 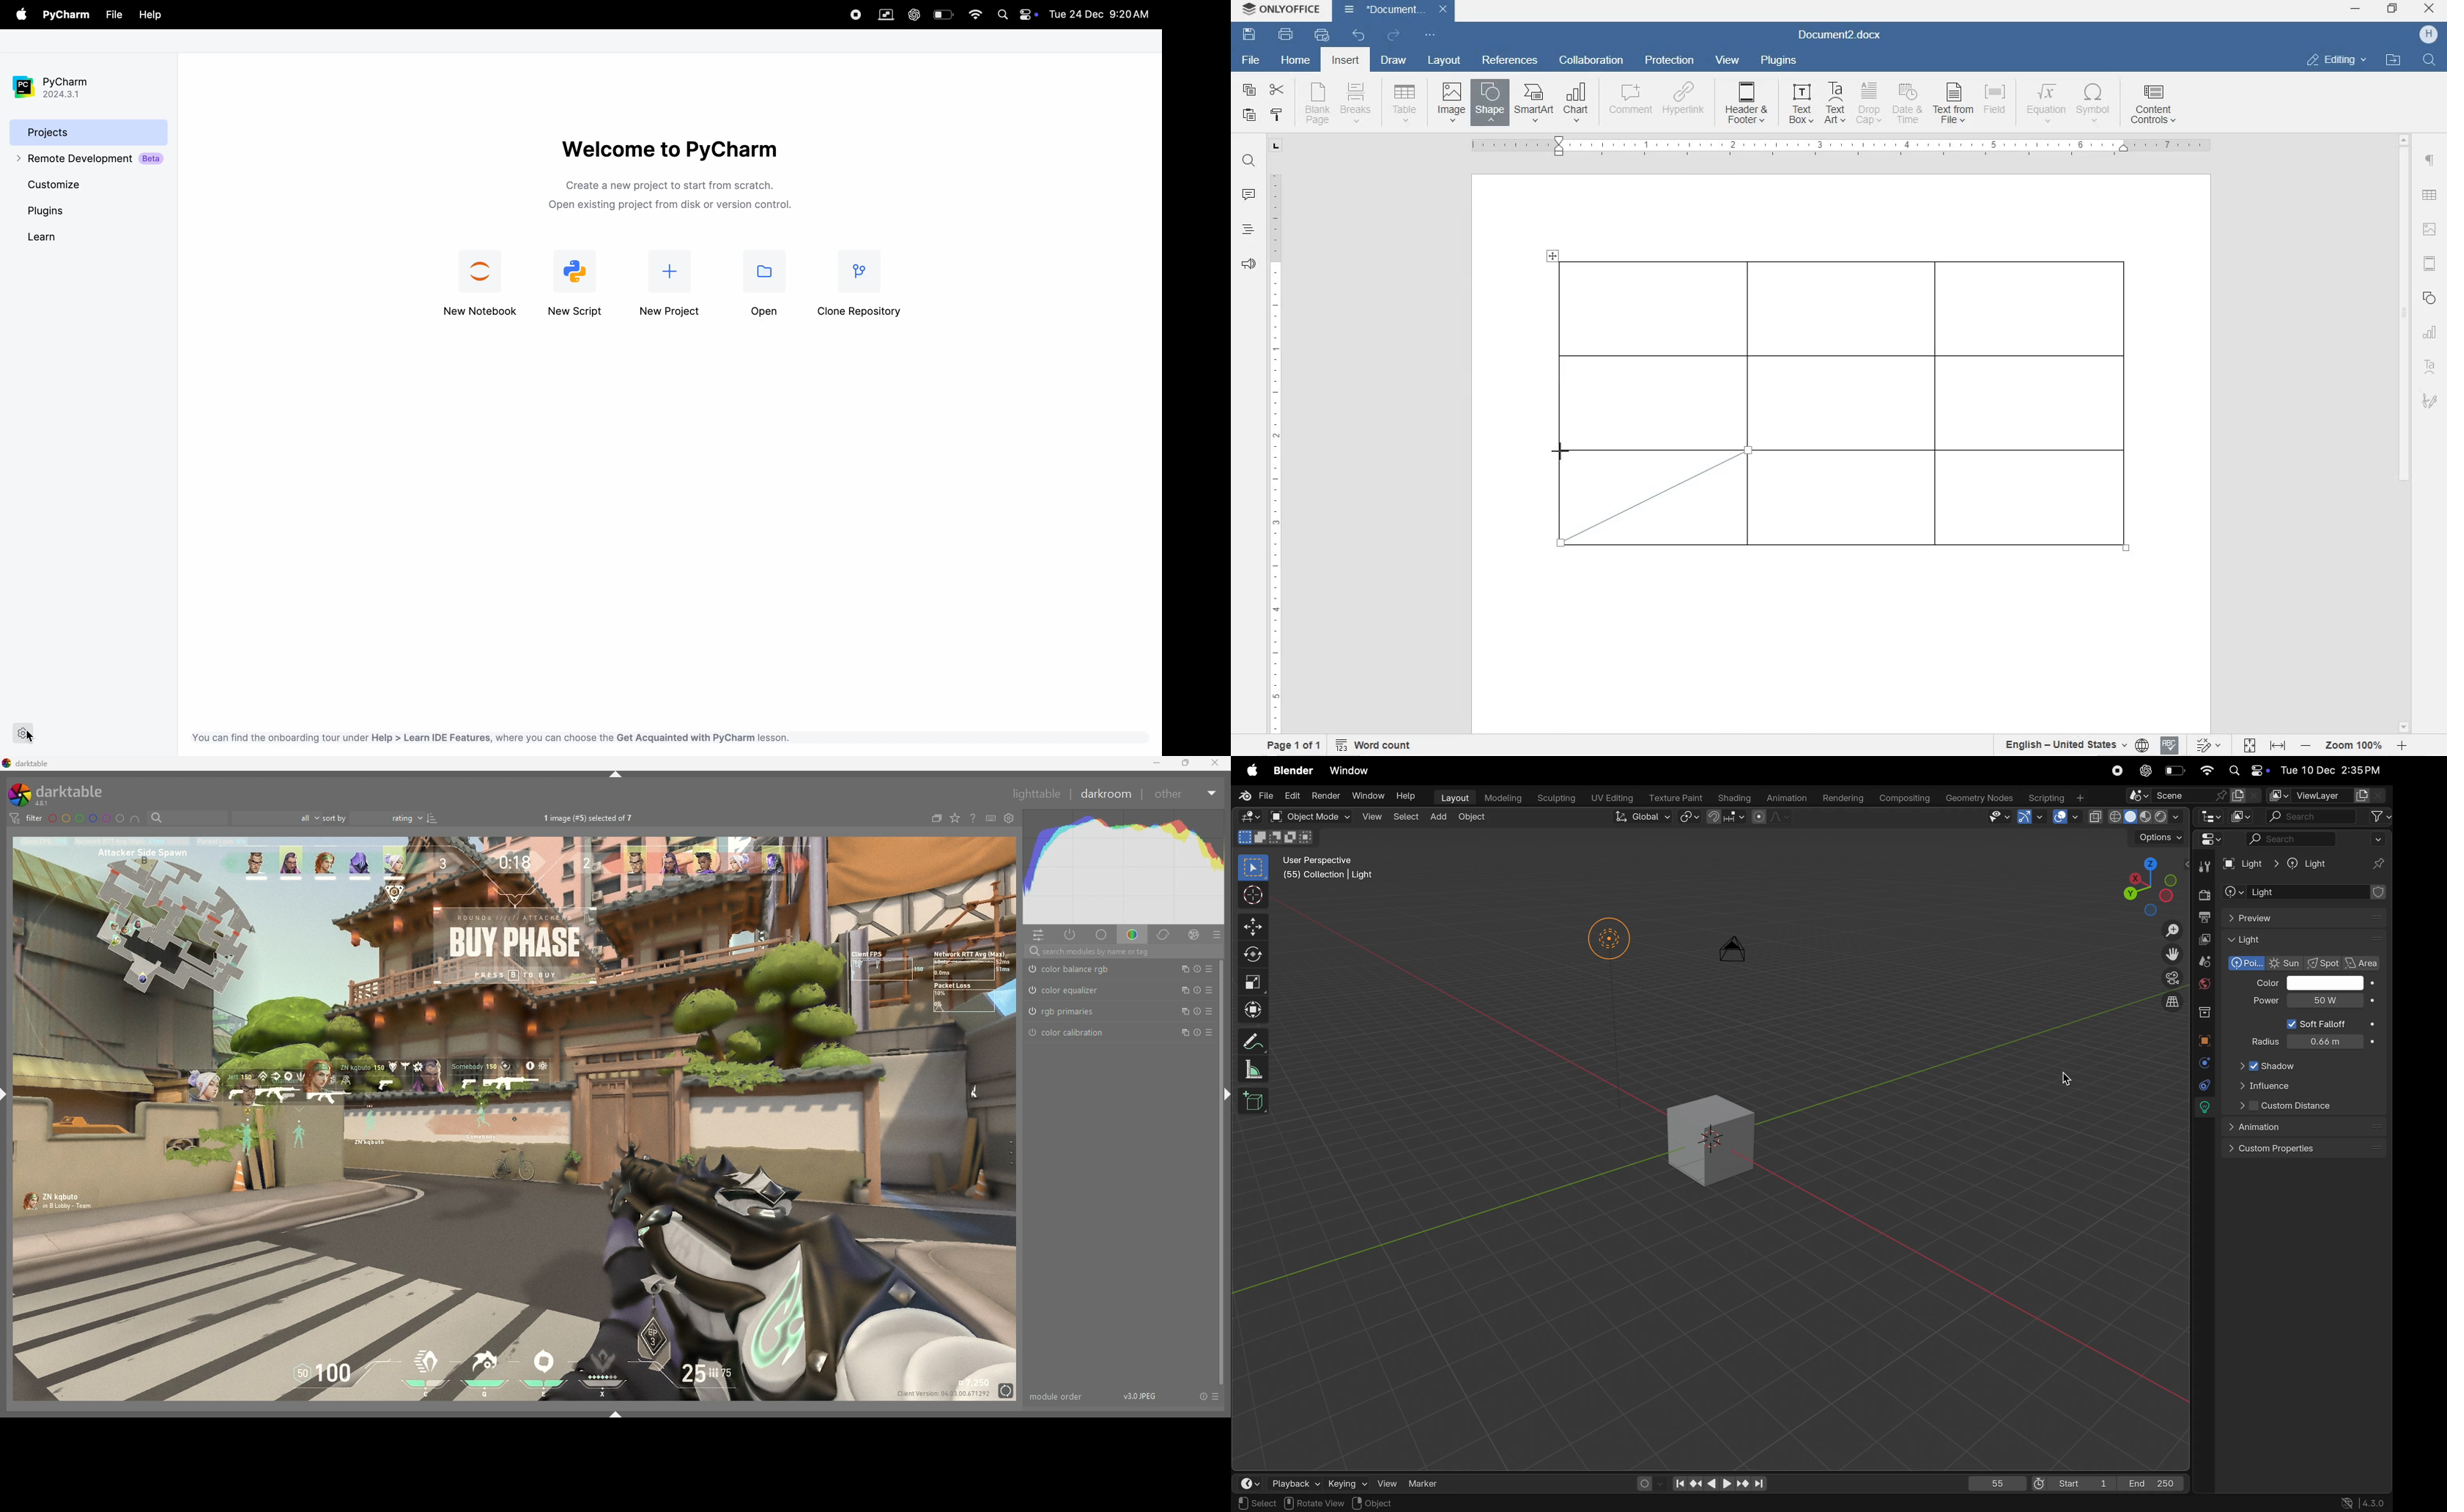 I want to click on SmartArt, so click(x=1534, y=103).